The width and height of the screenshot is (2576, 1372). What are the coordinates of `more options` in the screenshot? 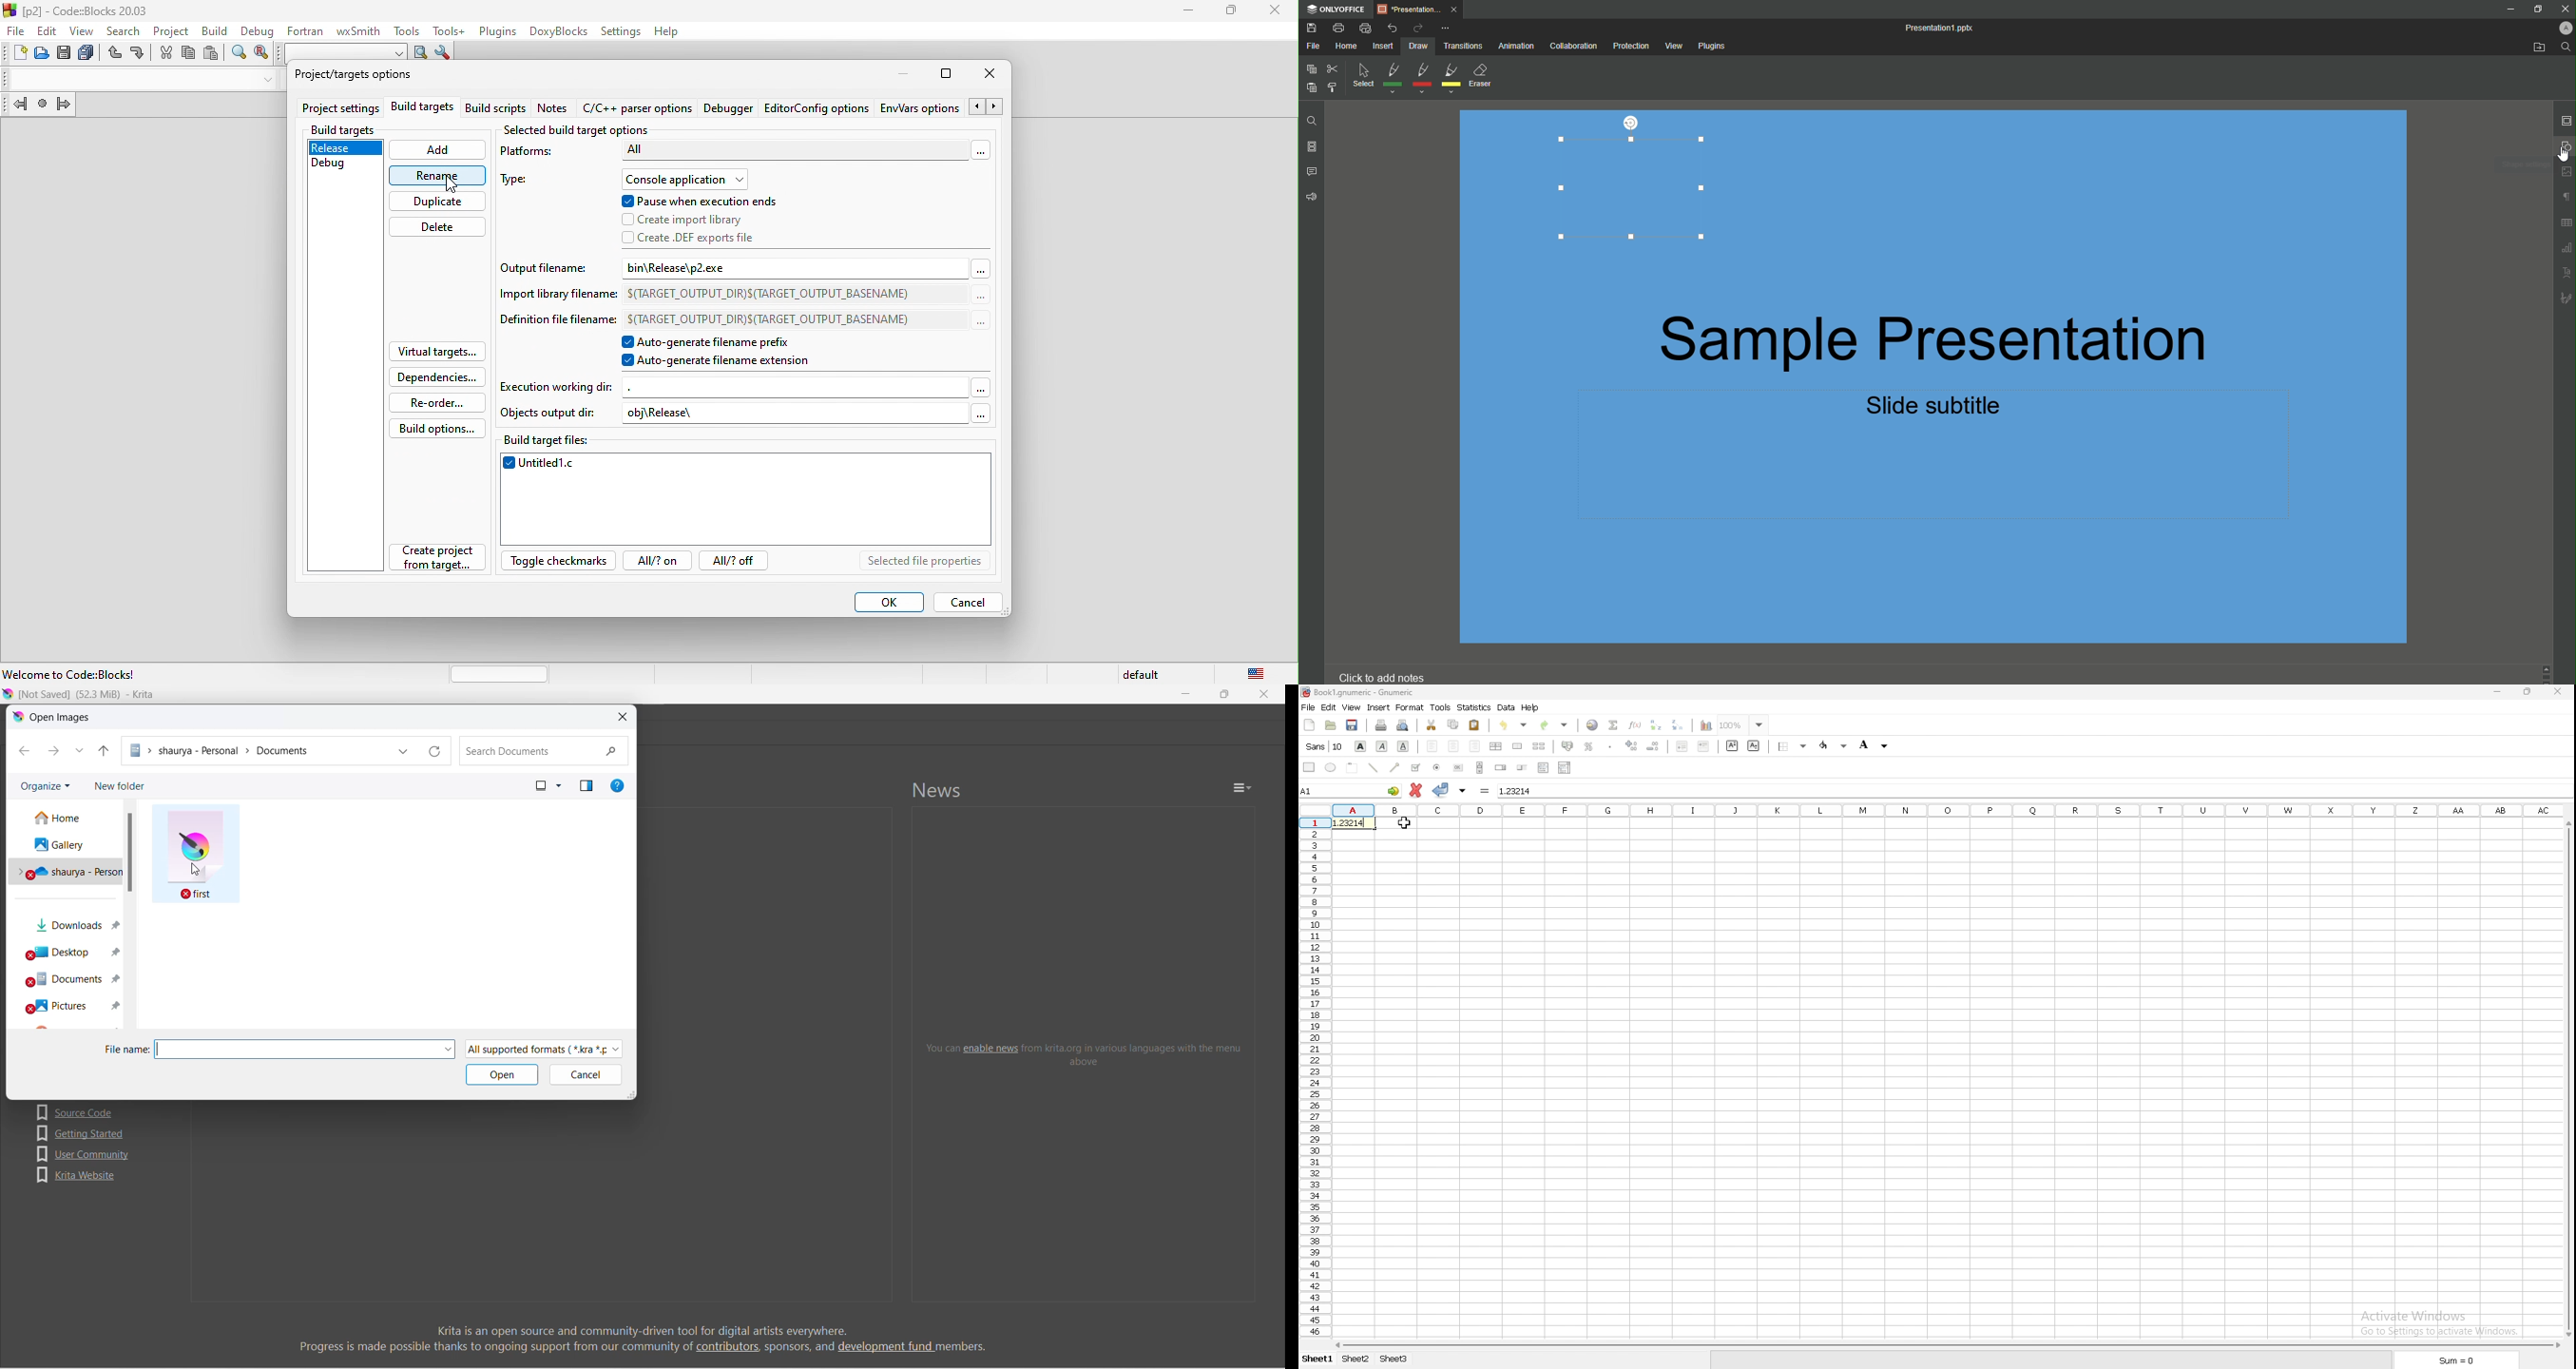 It's located at (560, 786).